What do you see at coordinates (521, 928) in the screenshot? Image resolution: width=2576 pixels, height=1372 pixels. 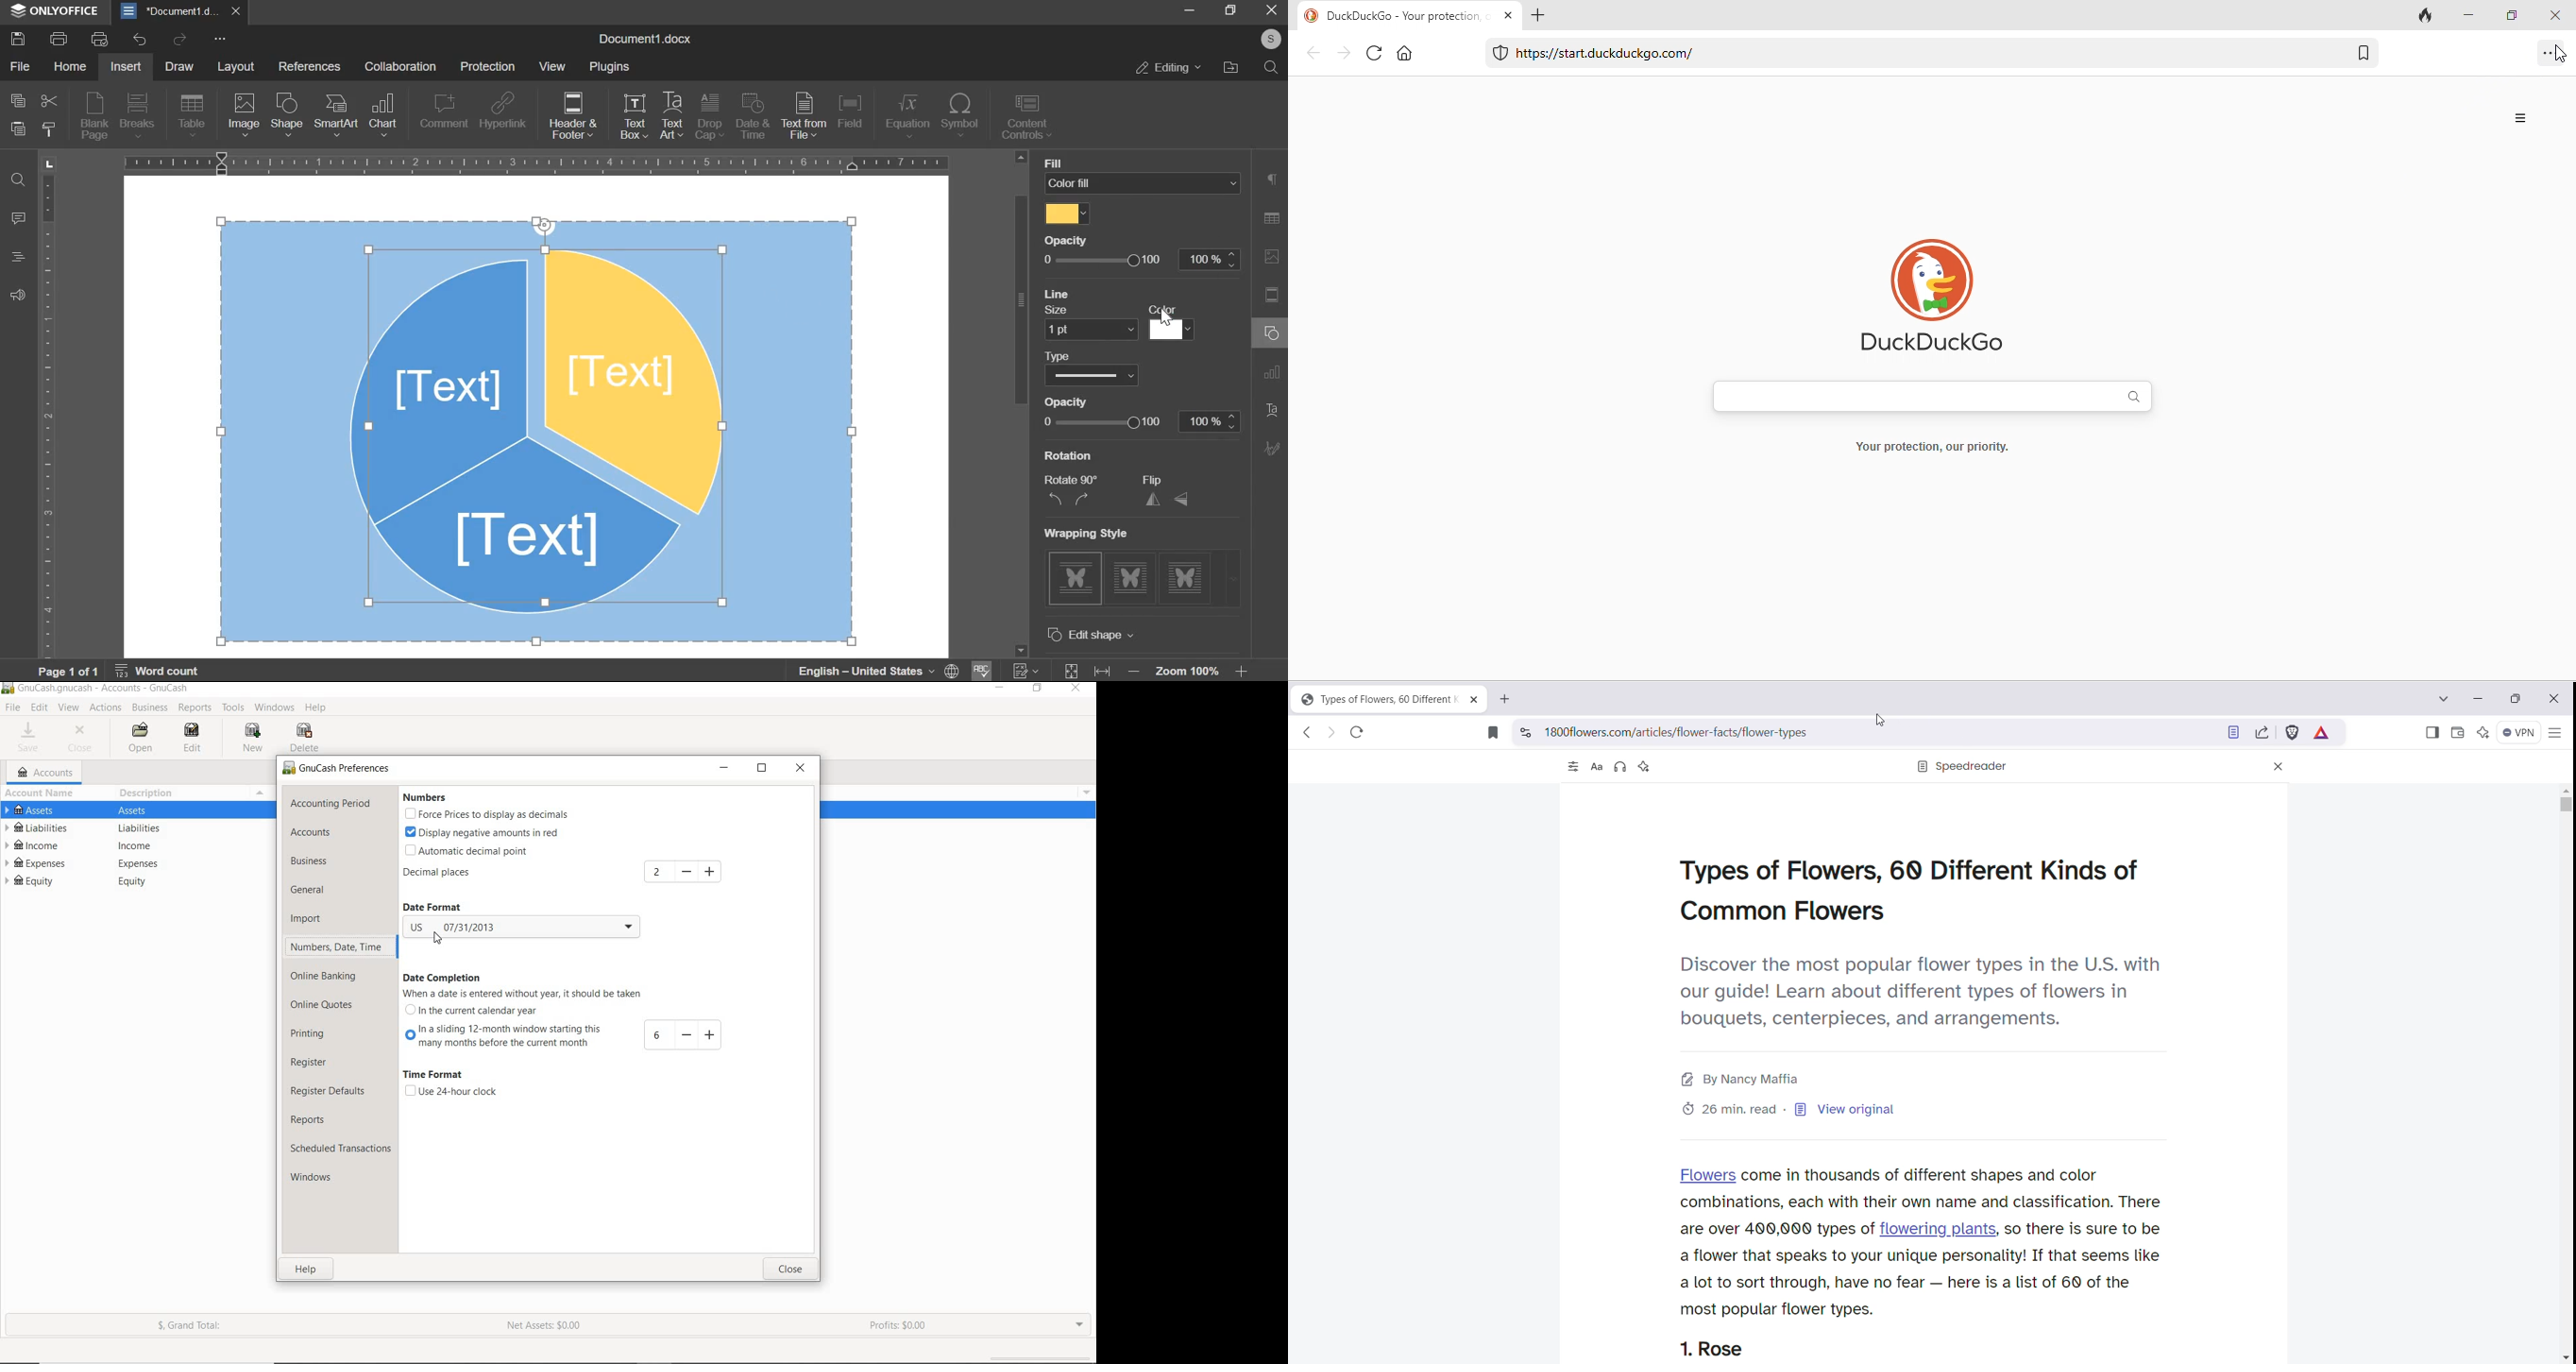 I see `specify date format` at bounding box center [521, 928].